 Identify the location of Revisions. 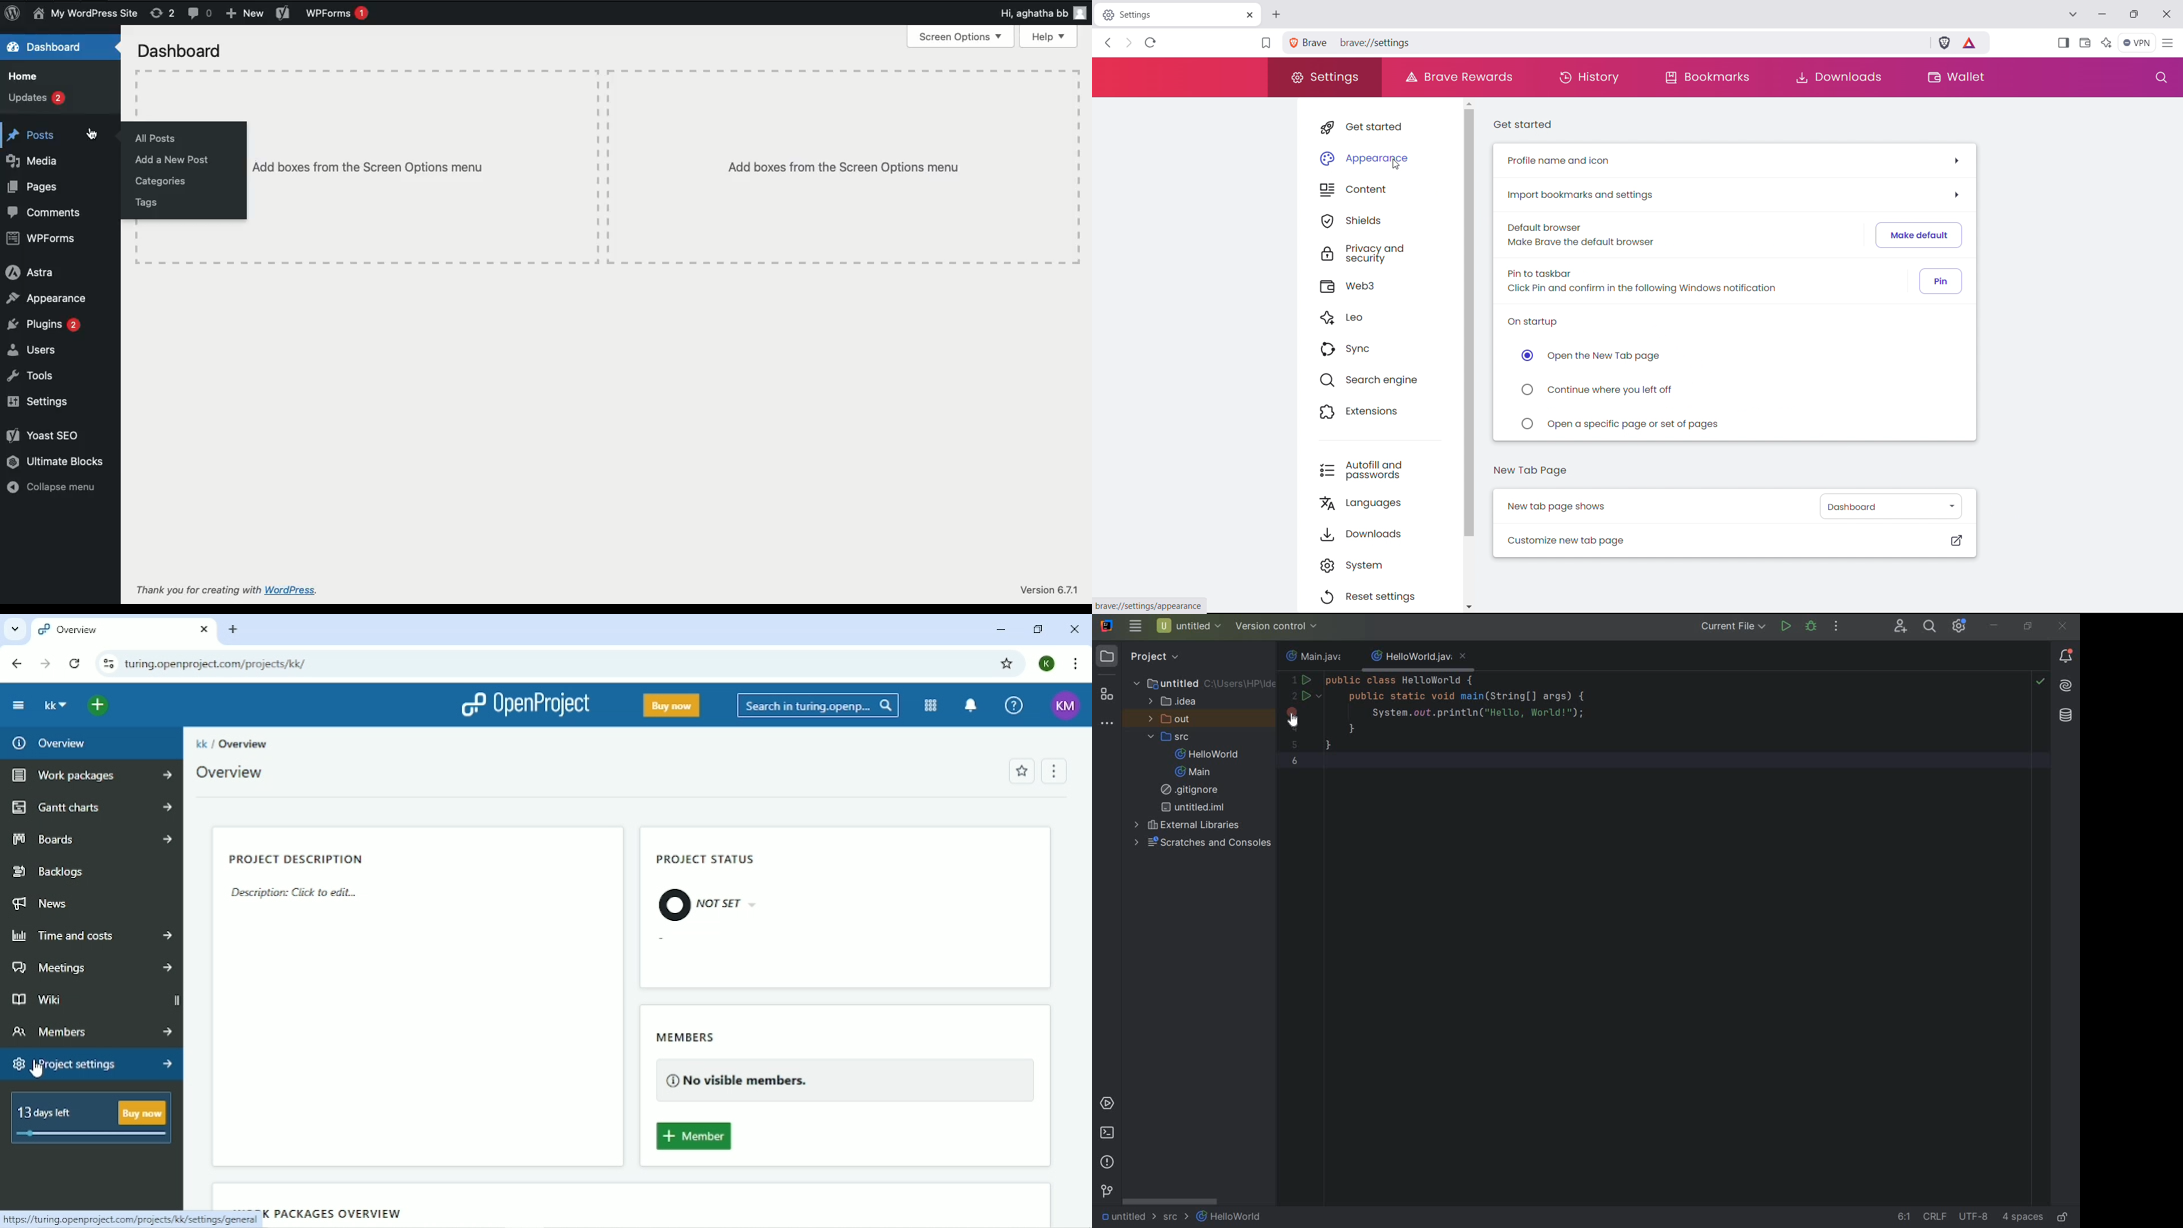
(164, 14).